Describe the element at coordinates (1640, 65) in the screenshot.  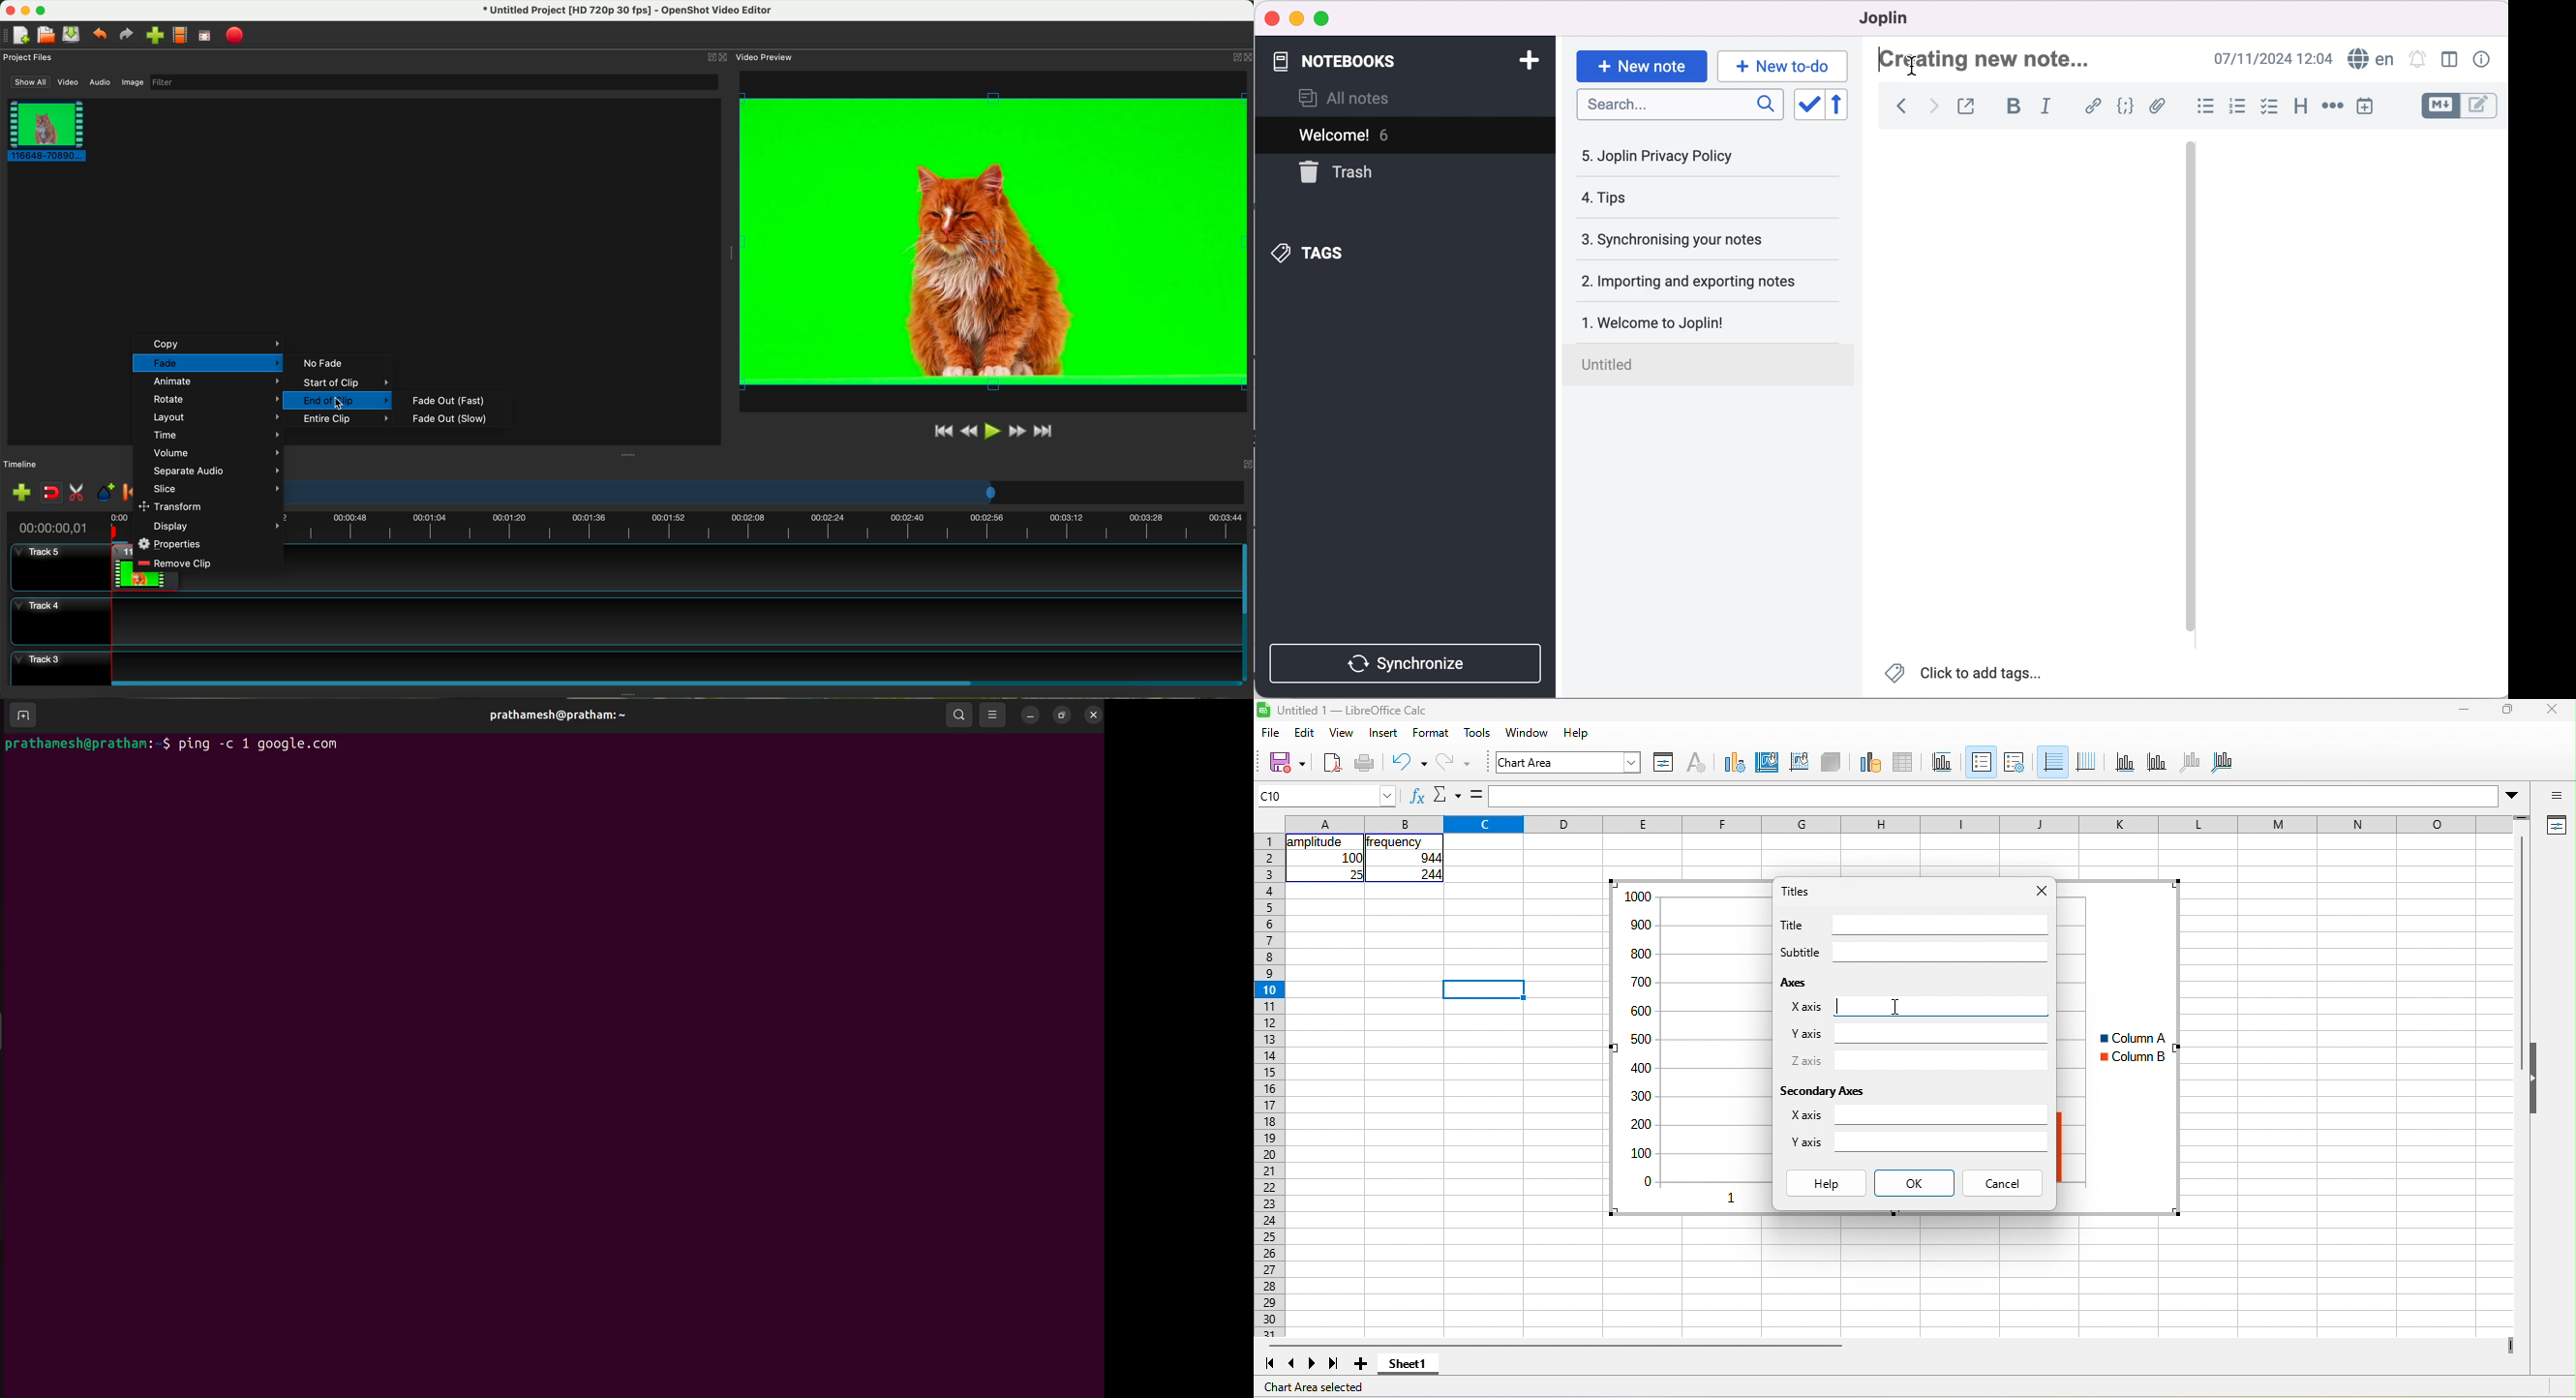
I see `new note` at that location.